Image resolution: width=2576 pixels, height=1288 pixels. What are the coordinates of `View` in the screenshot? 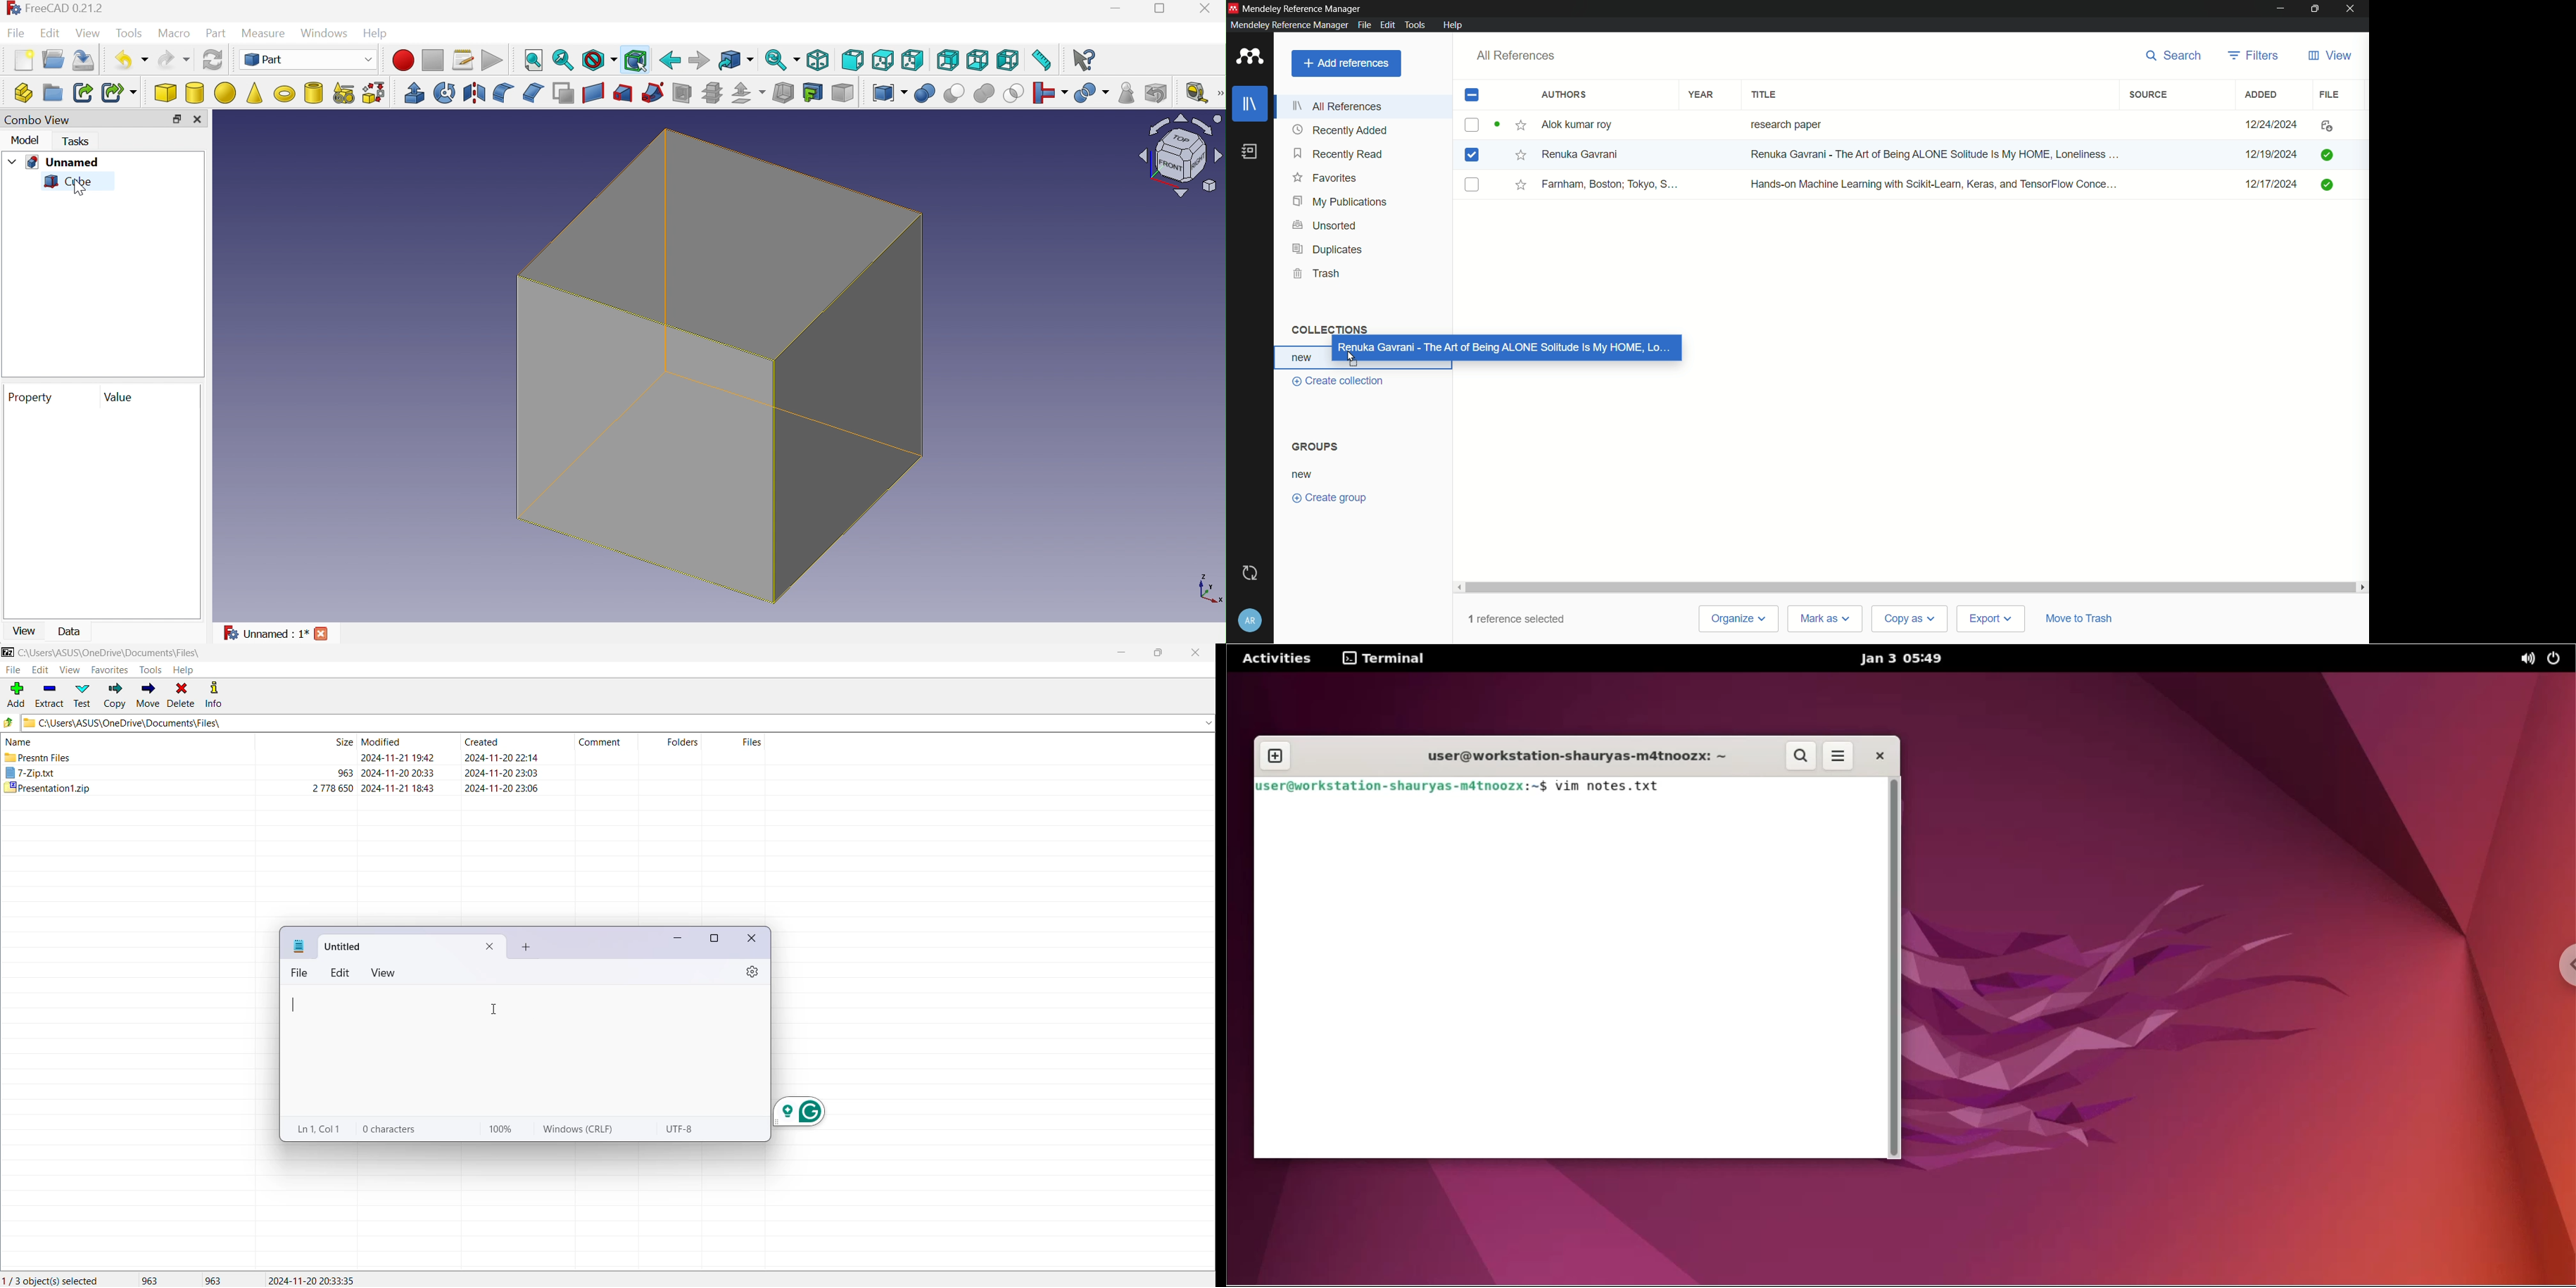 It's located at (22, 633).